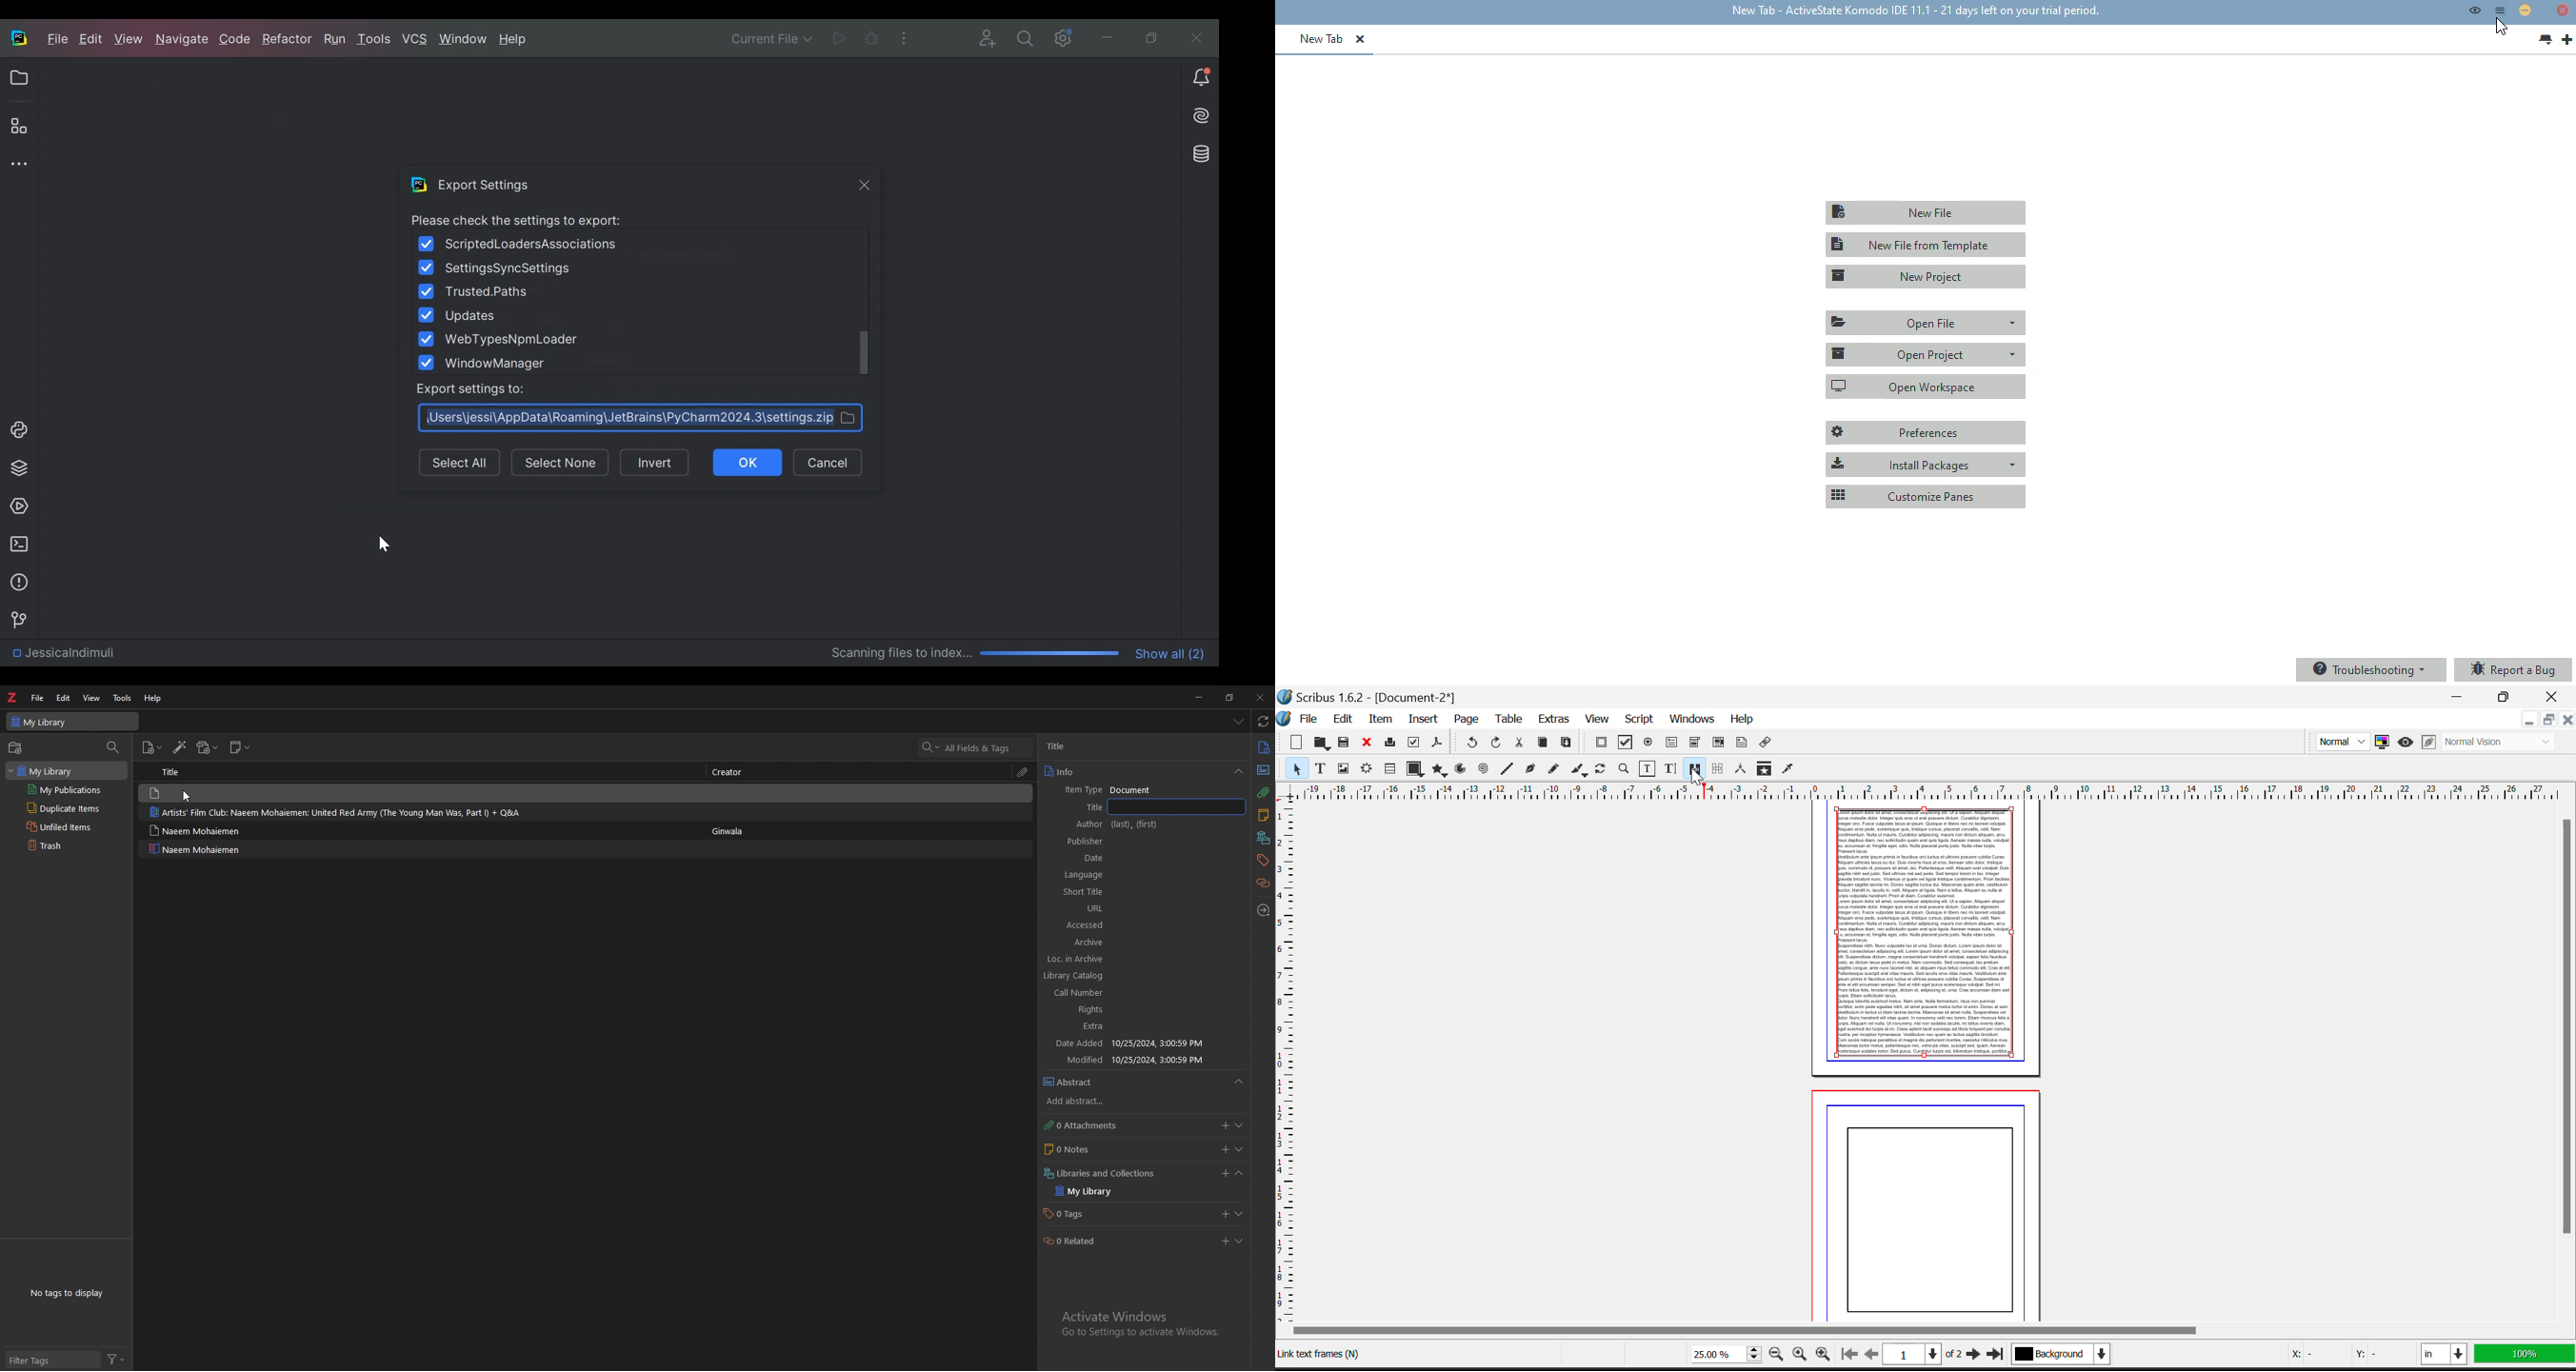 The height and width of the screenshot is (1372, 2576). I want to click on new tab, so click(1322, 38).